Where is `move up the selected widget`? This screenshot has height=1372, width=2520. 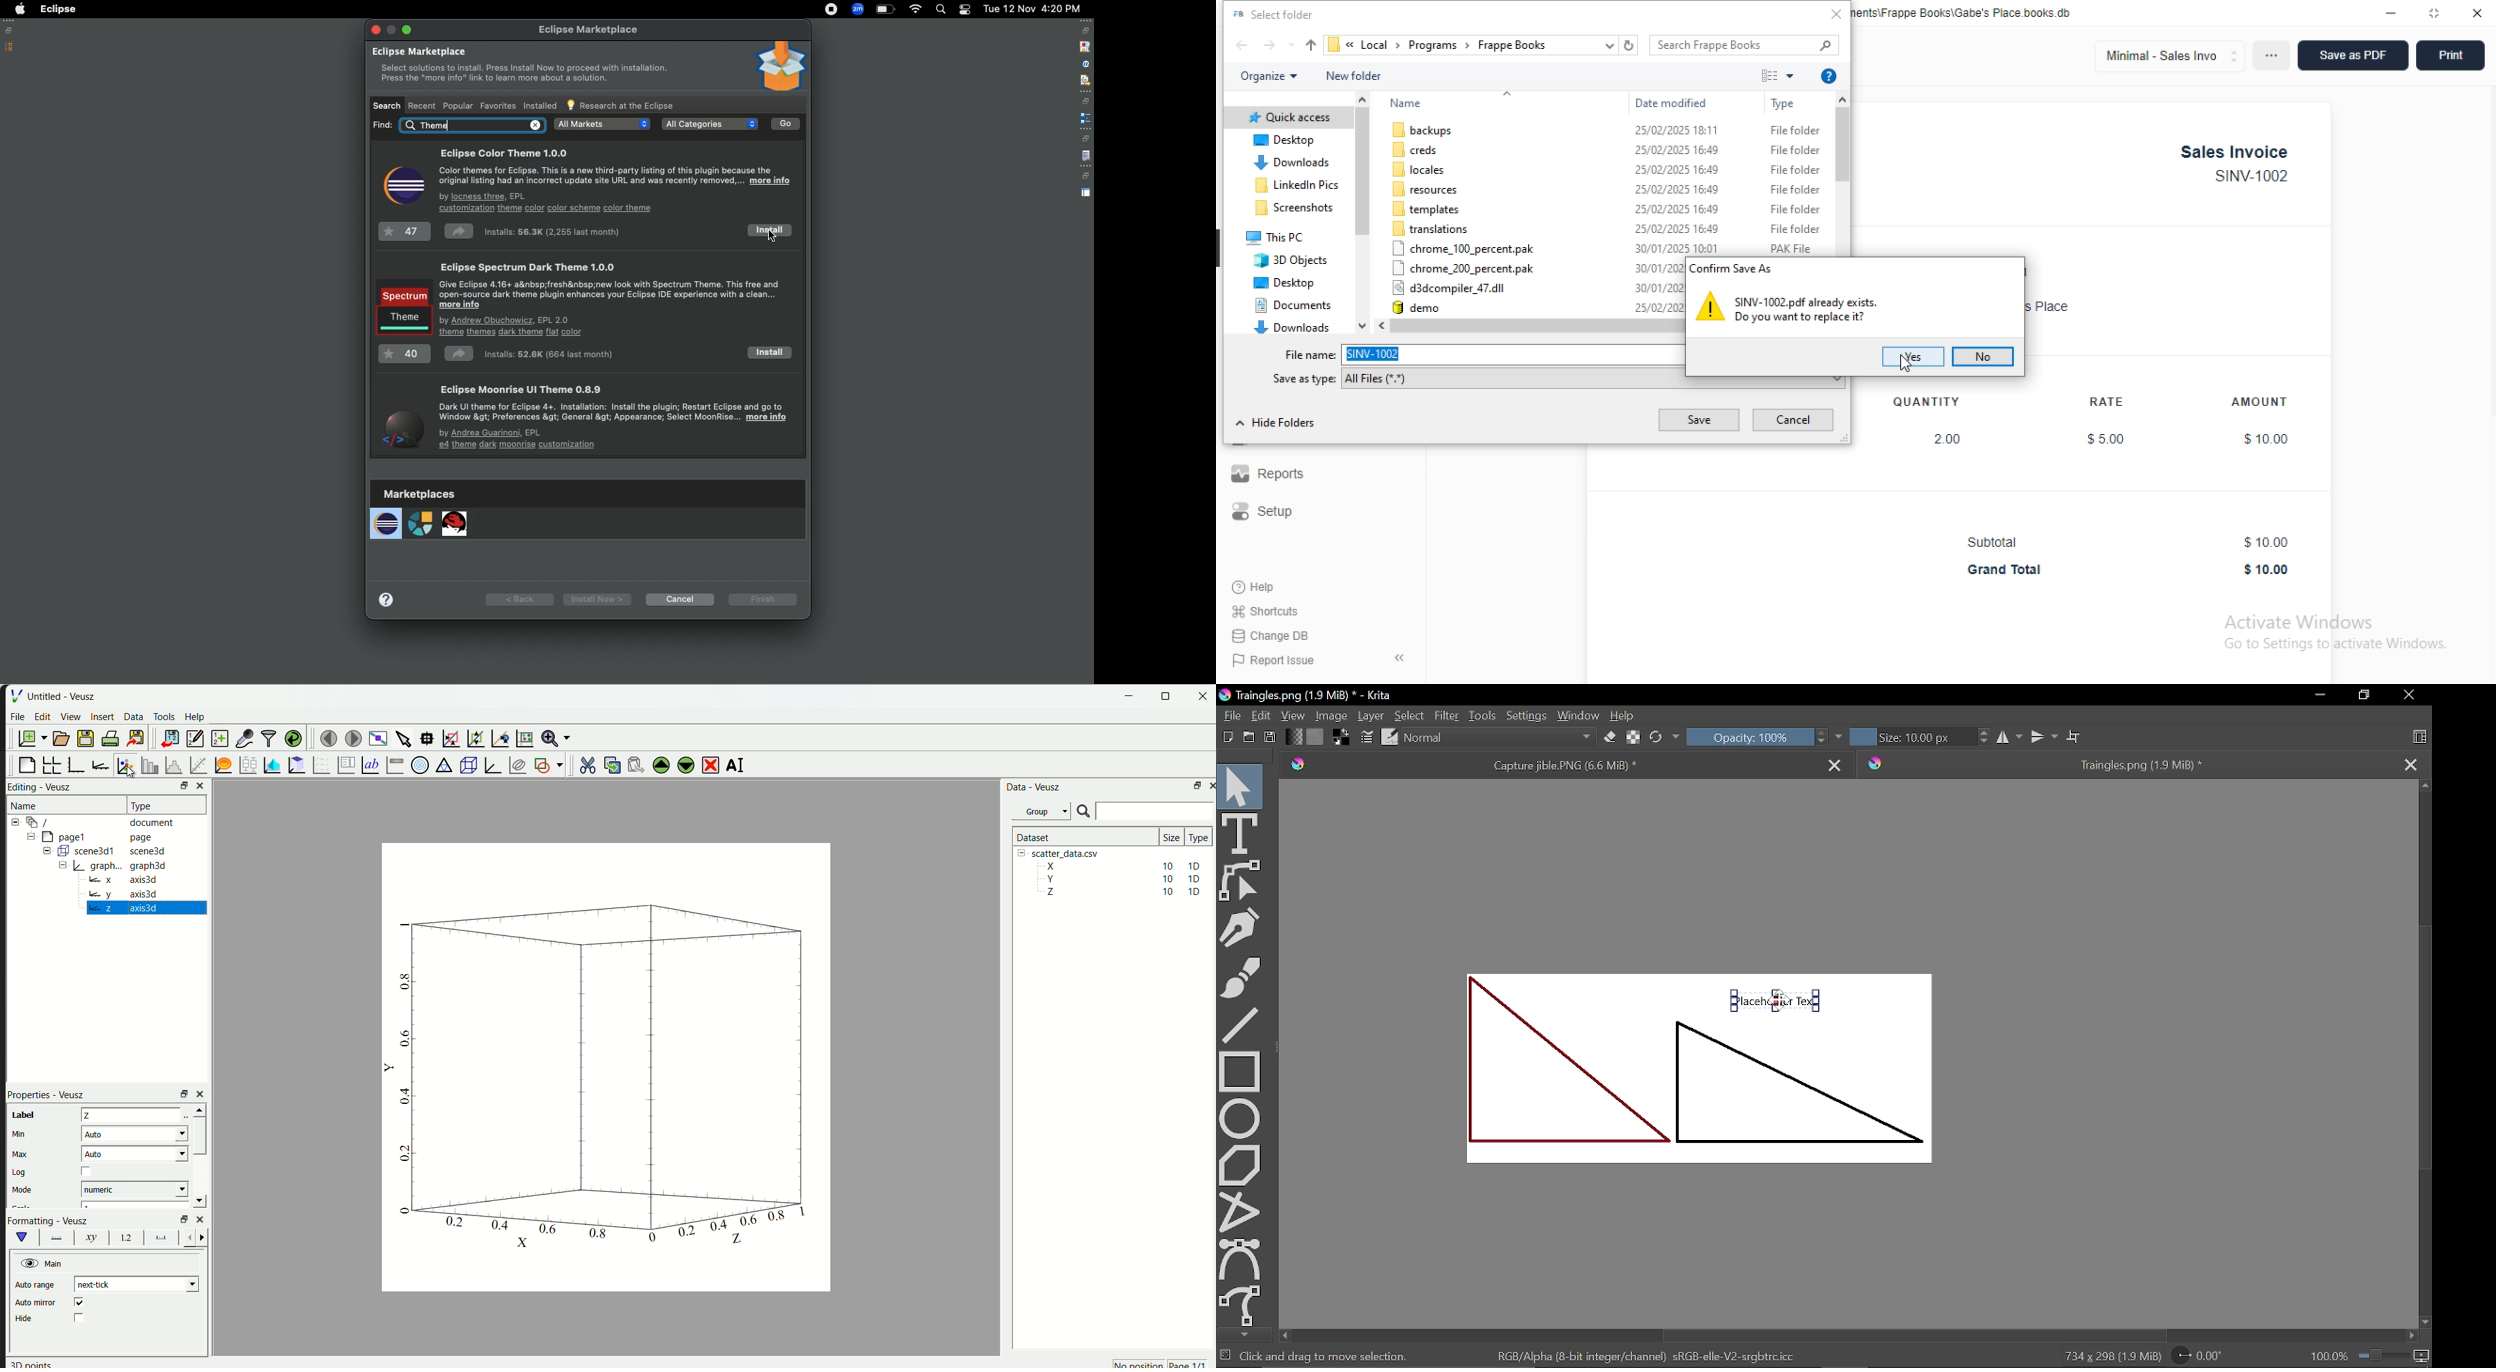
move up the selected widget is located at coordinates (660, 764).